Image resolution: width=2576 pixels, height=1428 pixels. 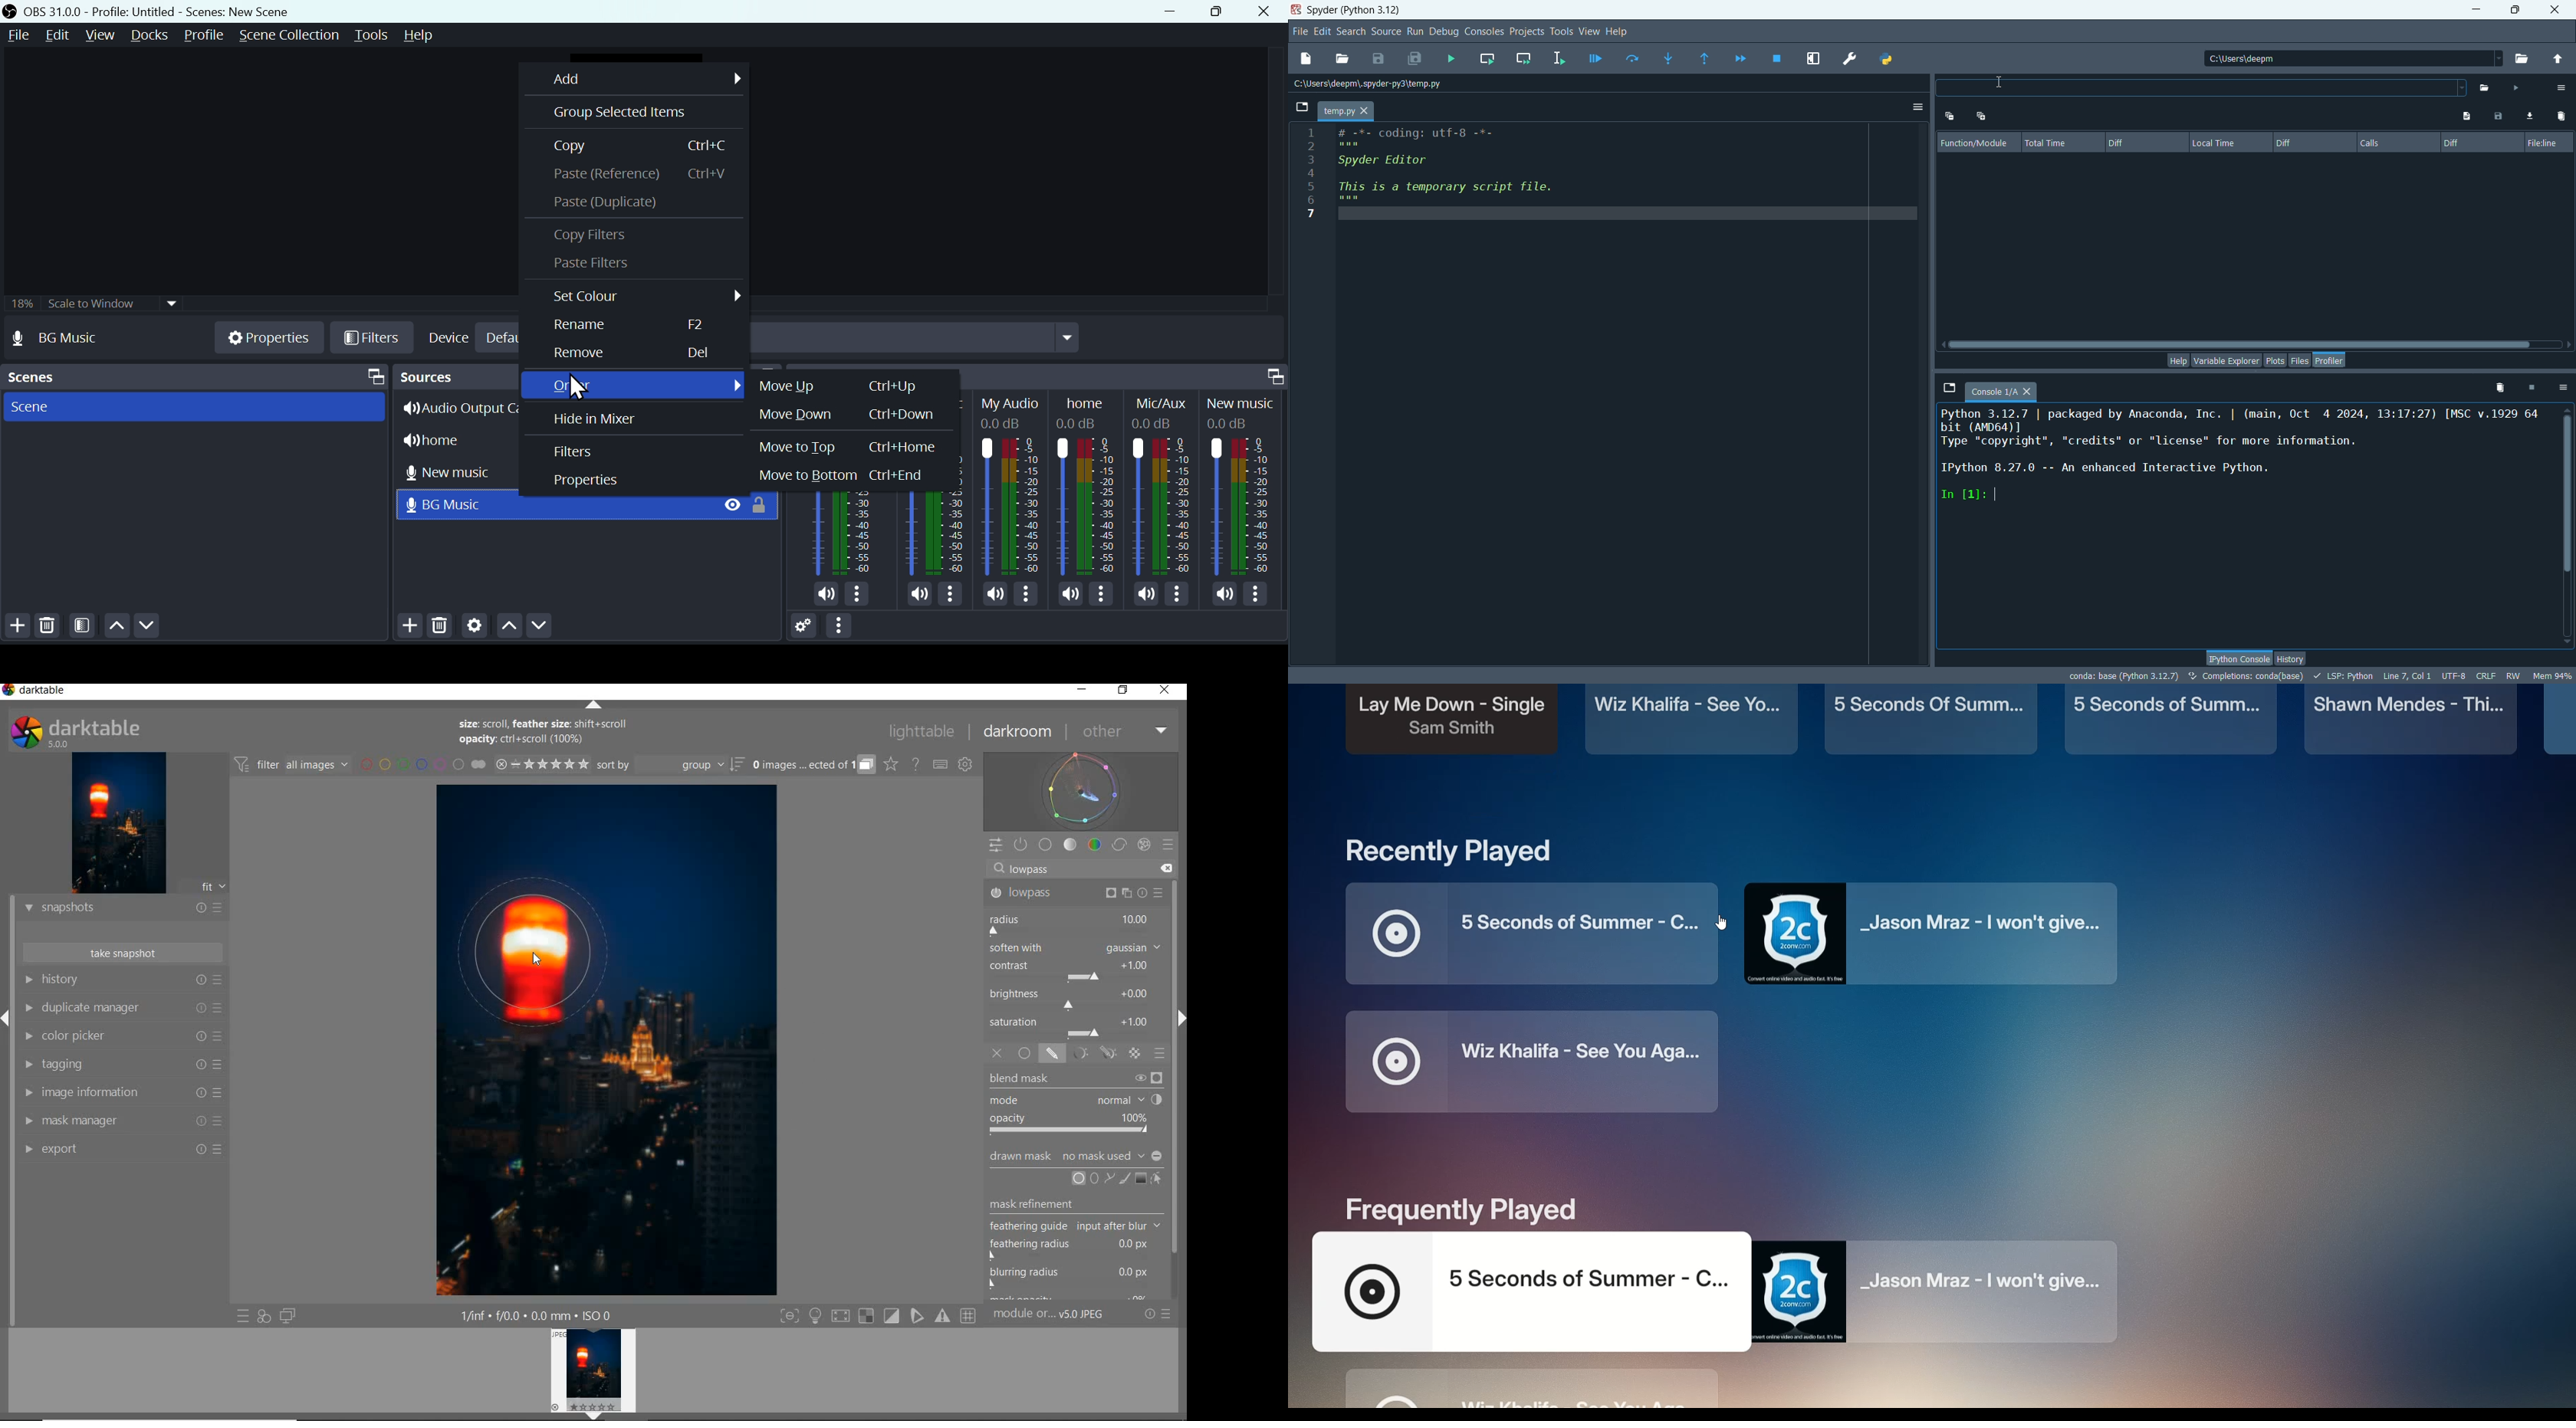 What do you see at coordinates (122, 981) in the screenshot?
I see `HISTORY` at bounding box center [122, 981].